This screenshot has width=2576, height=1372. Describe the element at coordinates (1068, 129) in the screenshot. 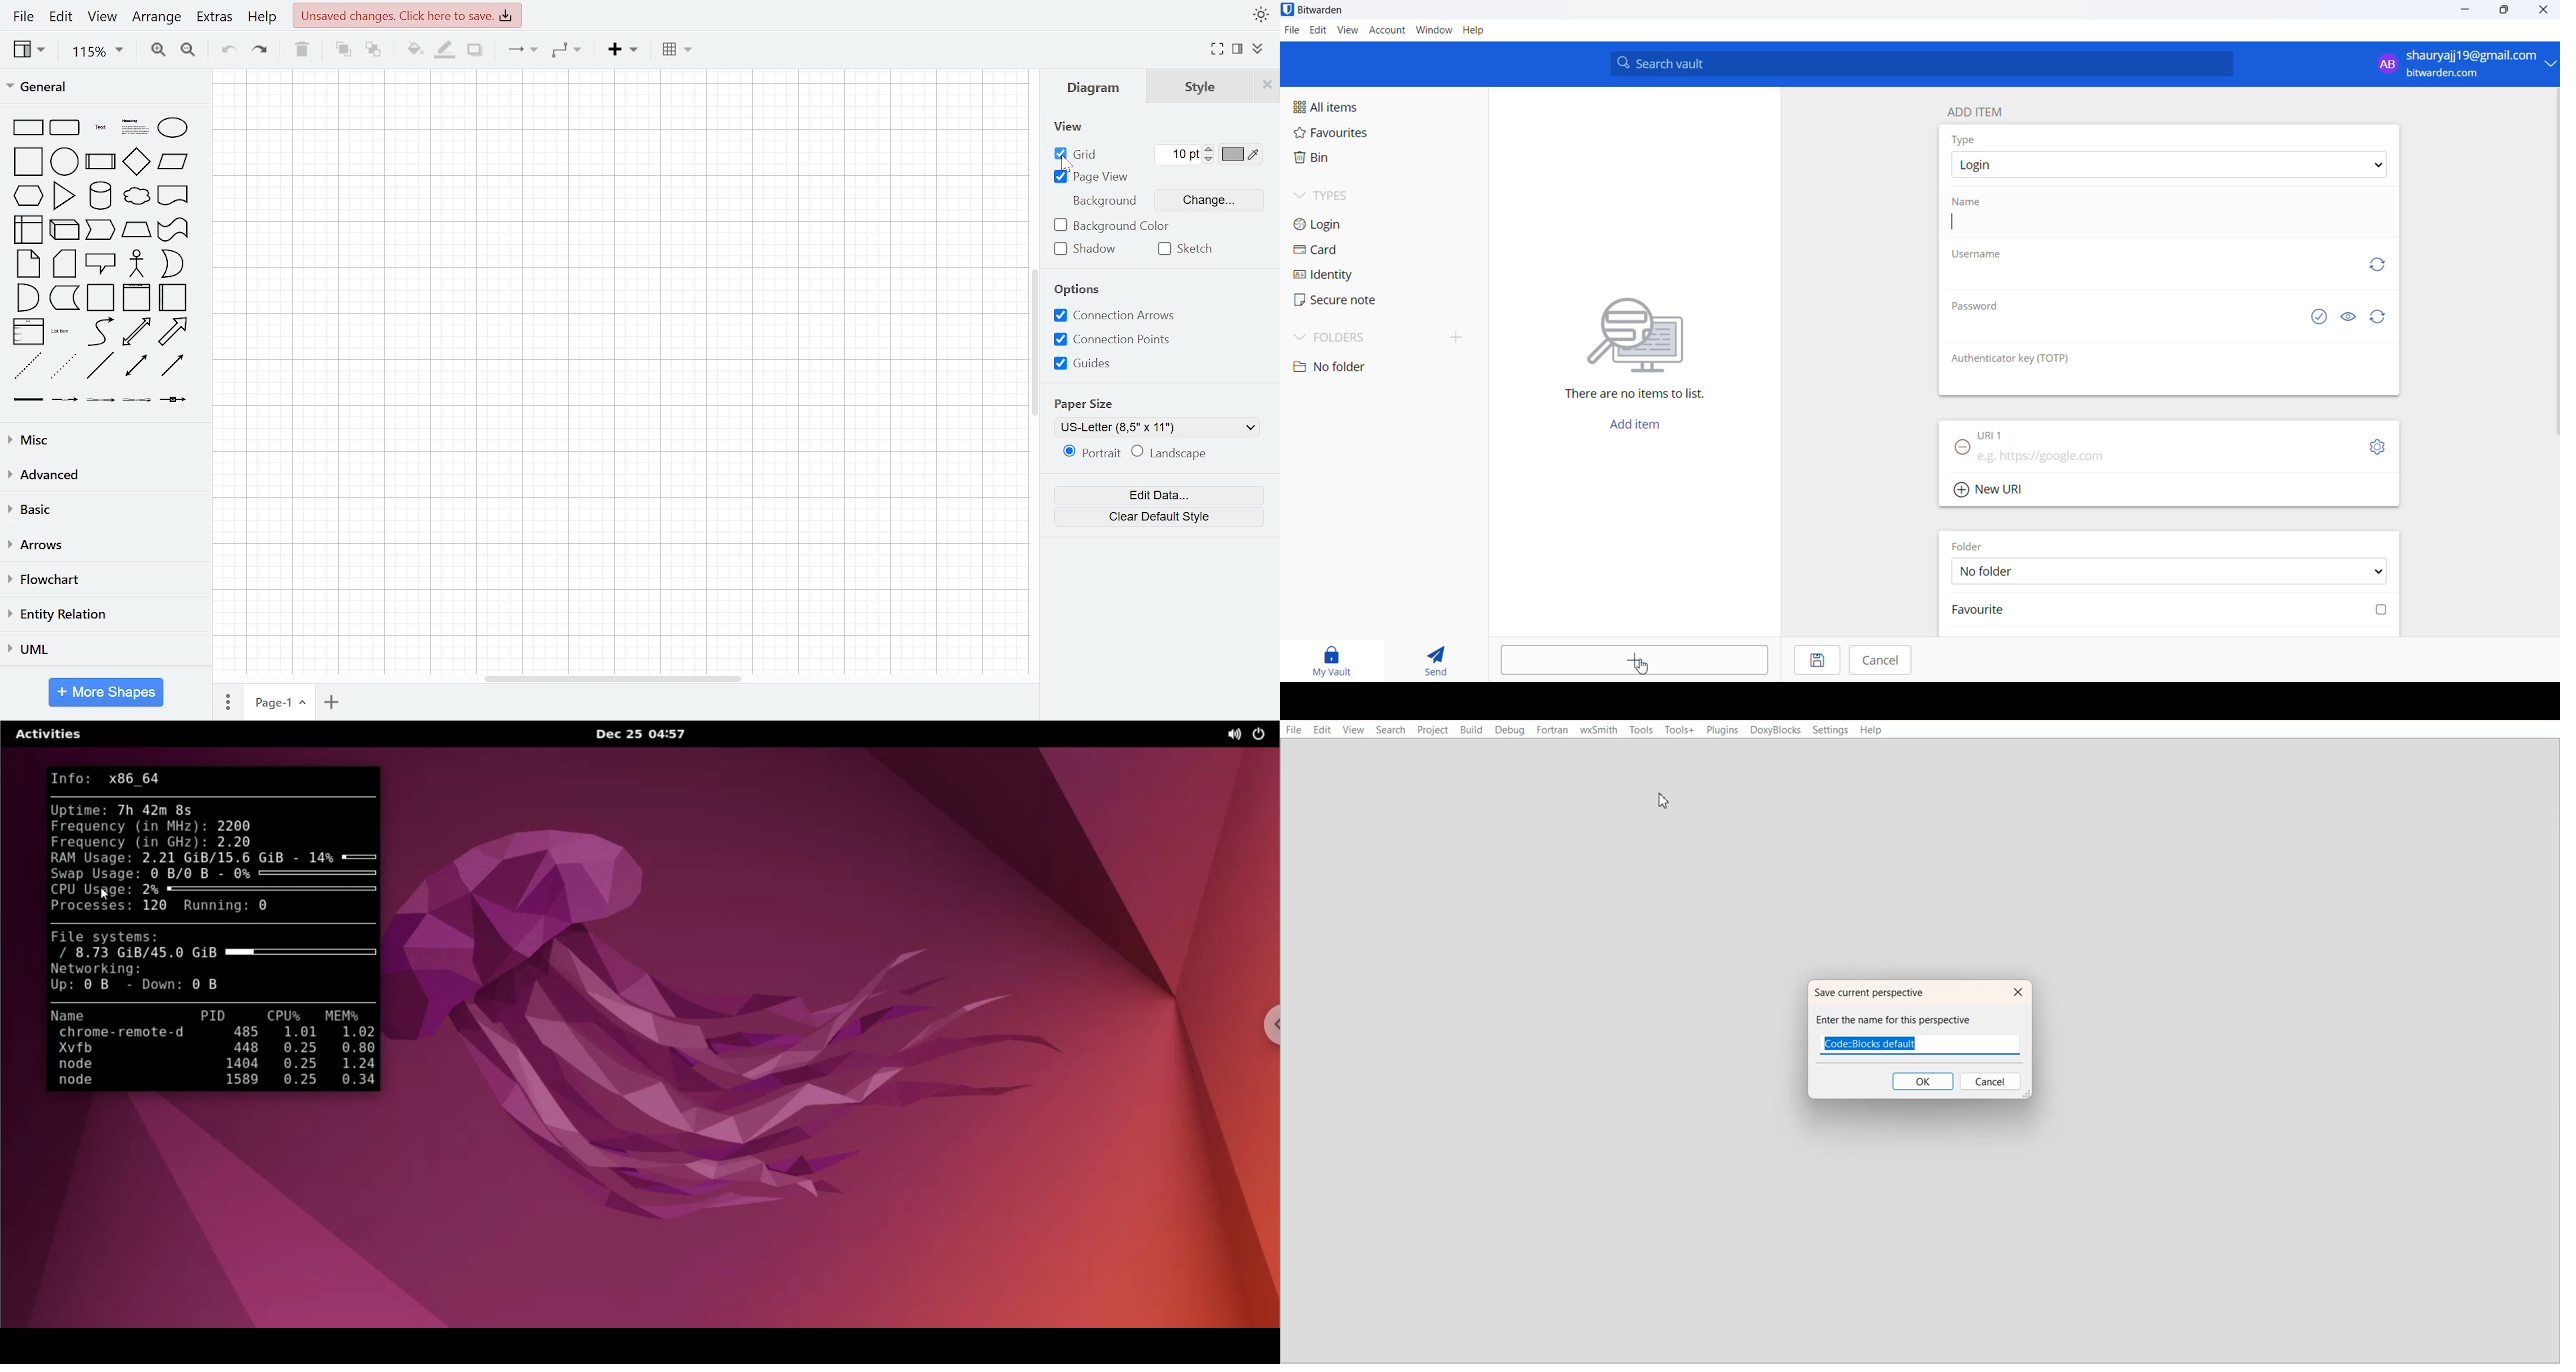

I see `view` at that location.